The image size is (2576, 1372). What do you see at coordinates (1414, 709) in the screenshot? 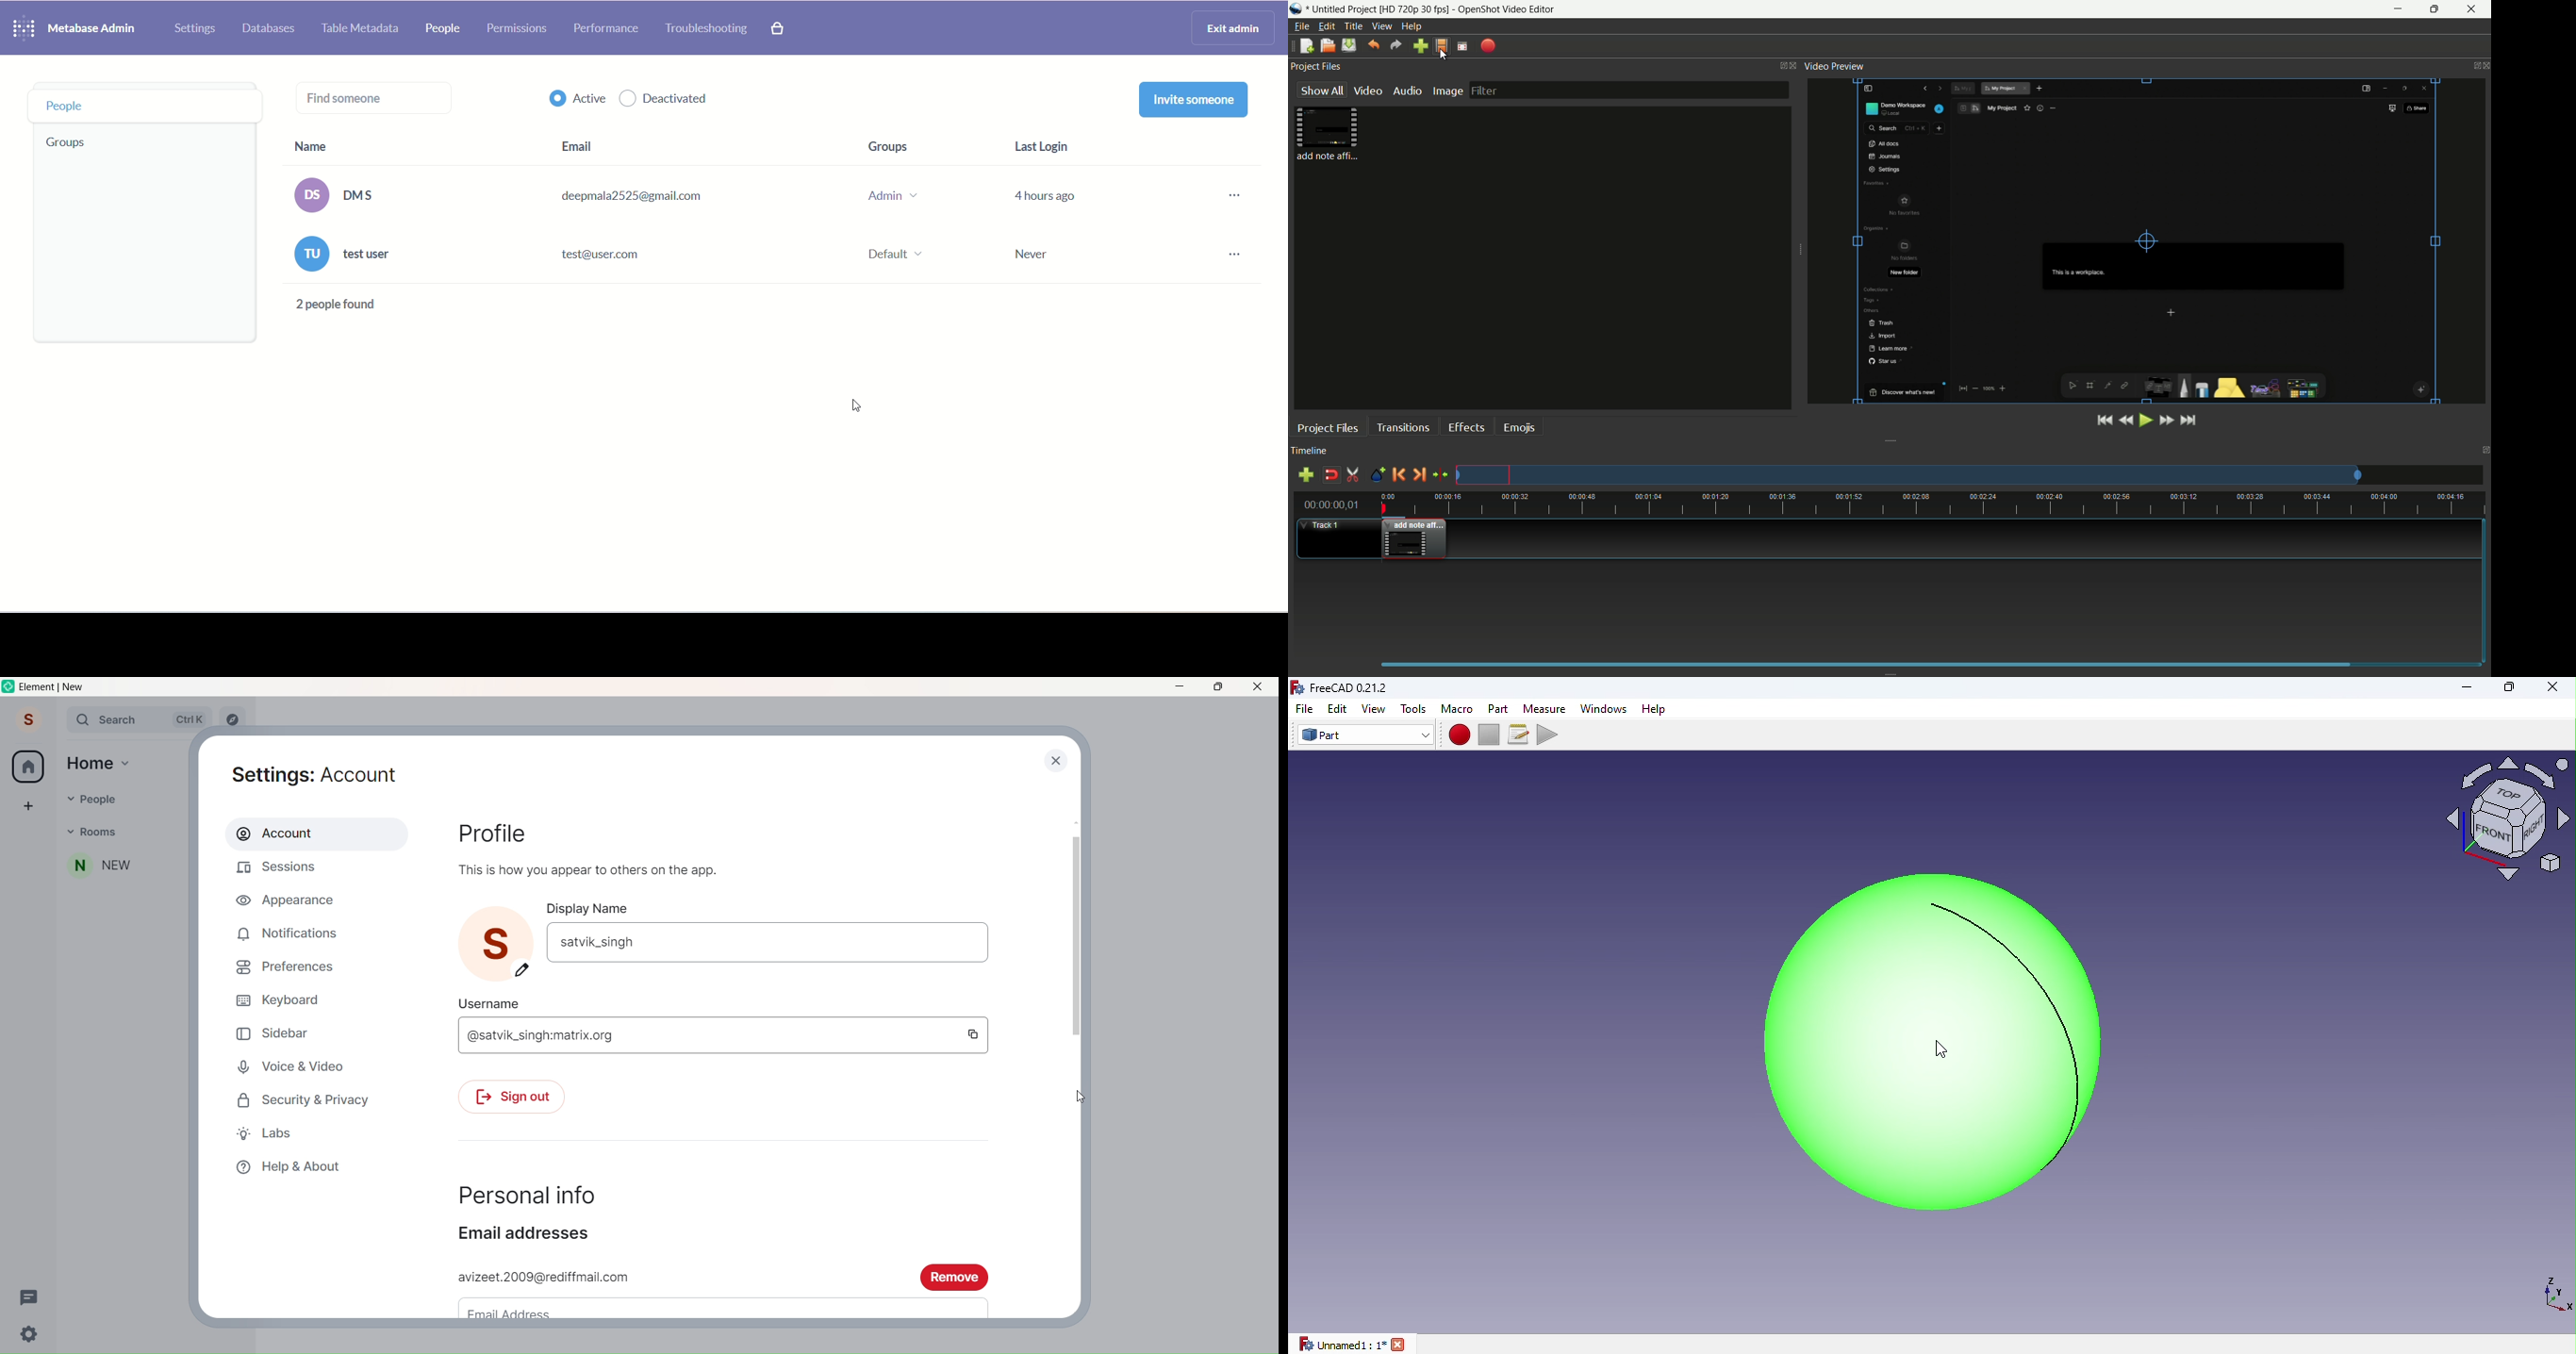
I see `Tools` at bounding box center [1414, 709].